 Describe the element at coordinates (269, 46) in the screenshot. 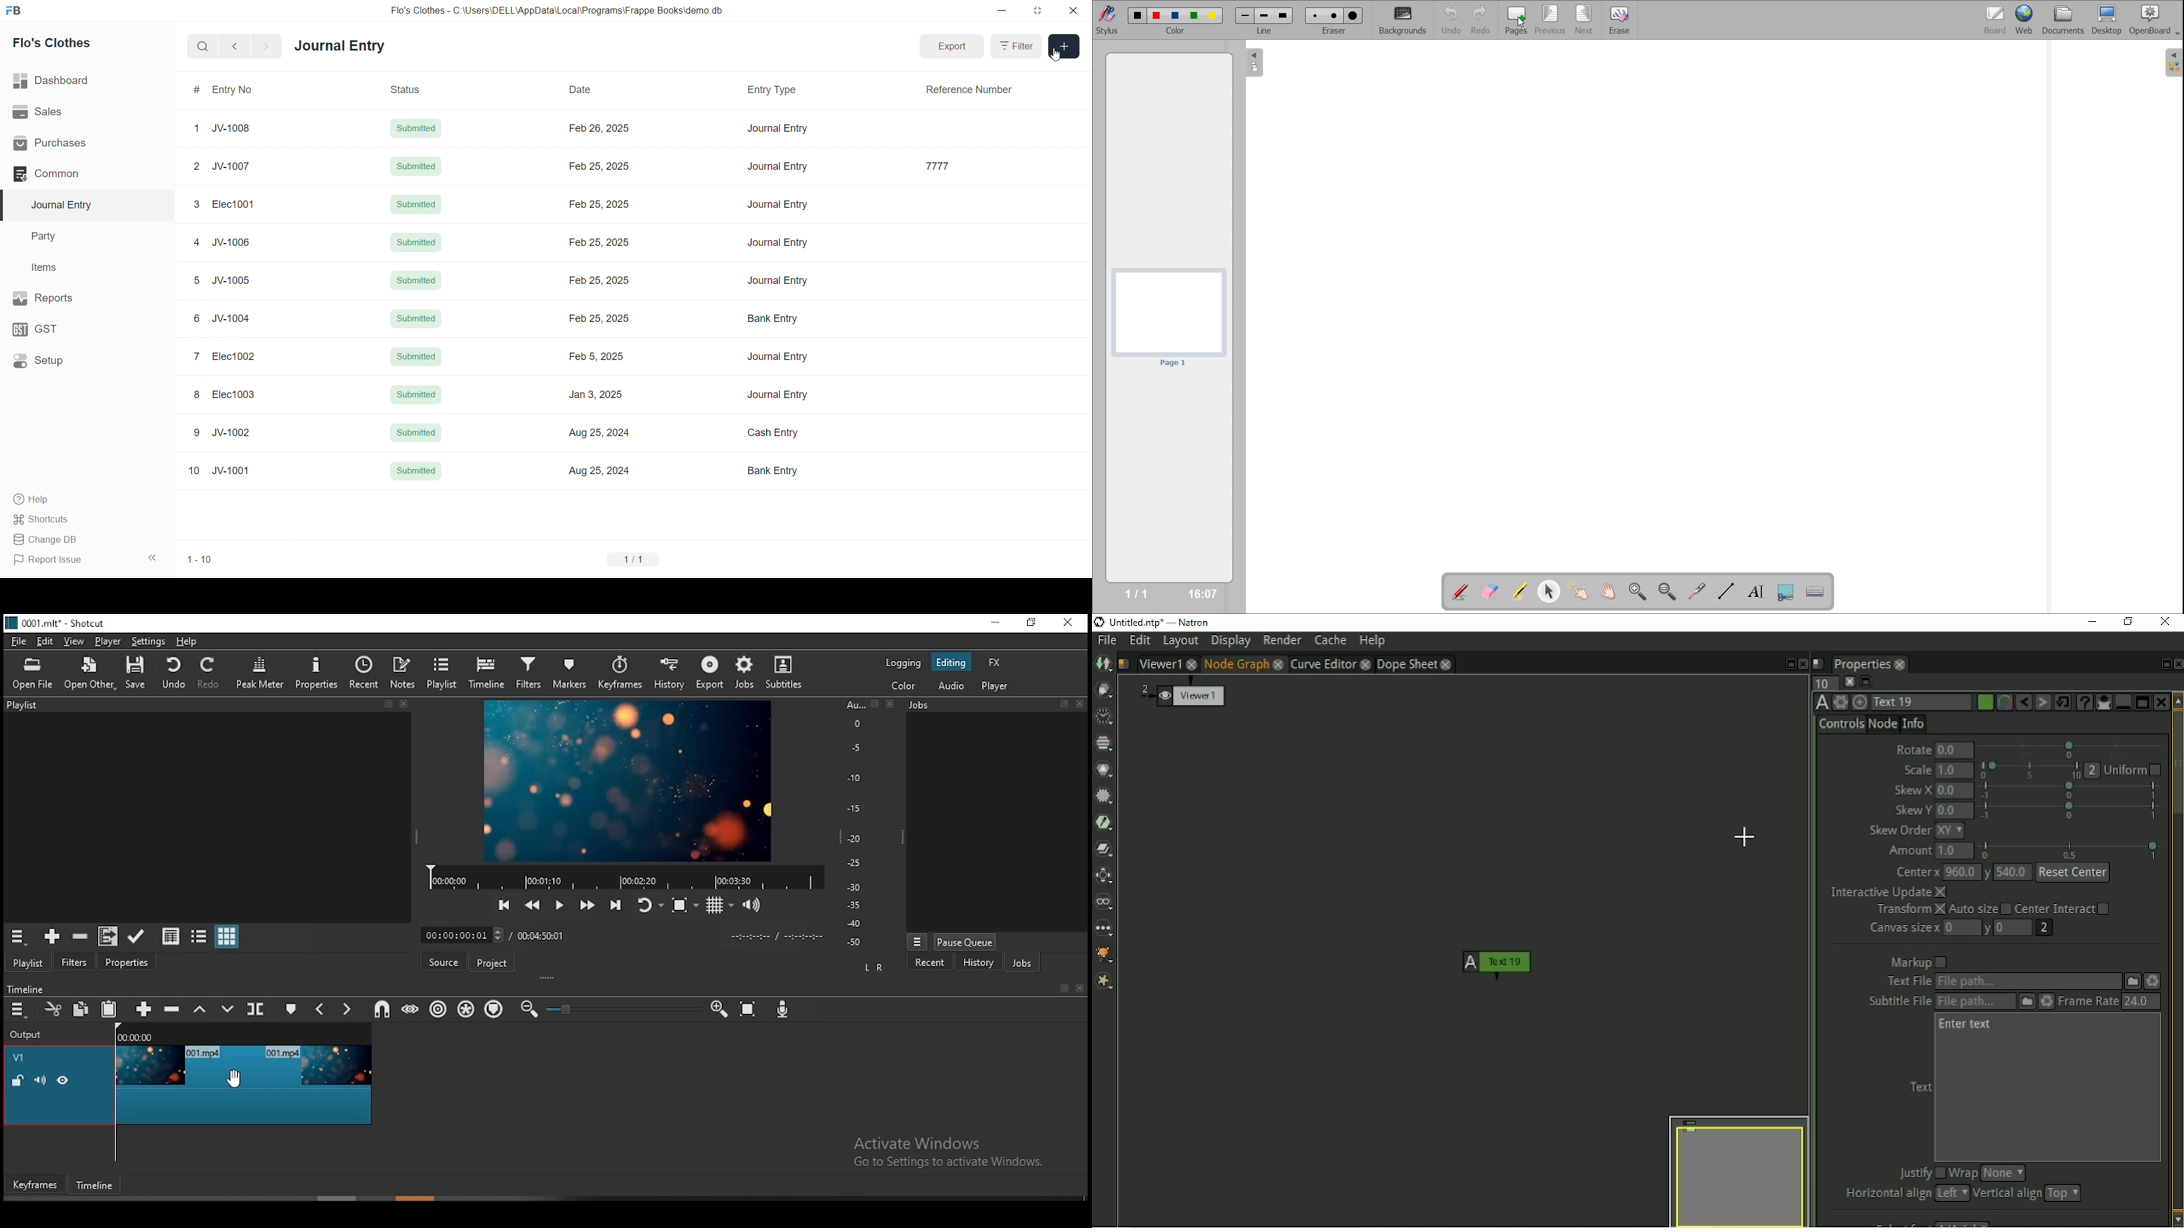

I see `navigate forward` at that location.